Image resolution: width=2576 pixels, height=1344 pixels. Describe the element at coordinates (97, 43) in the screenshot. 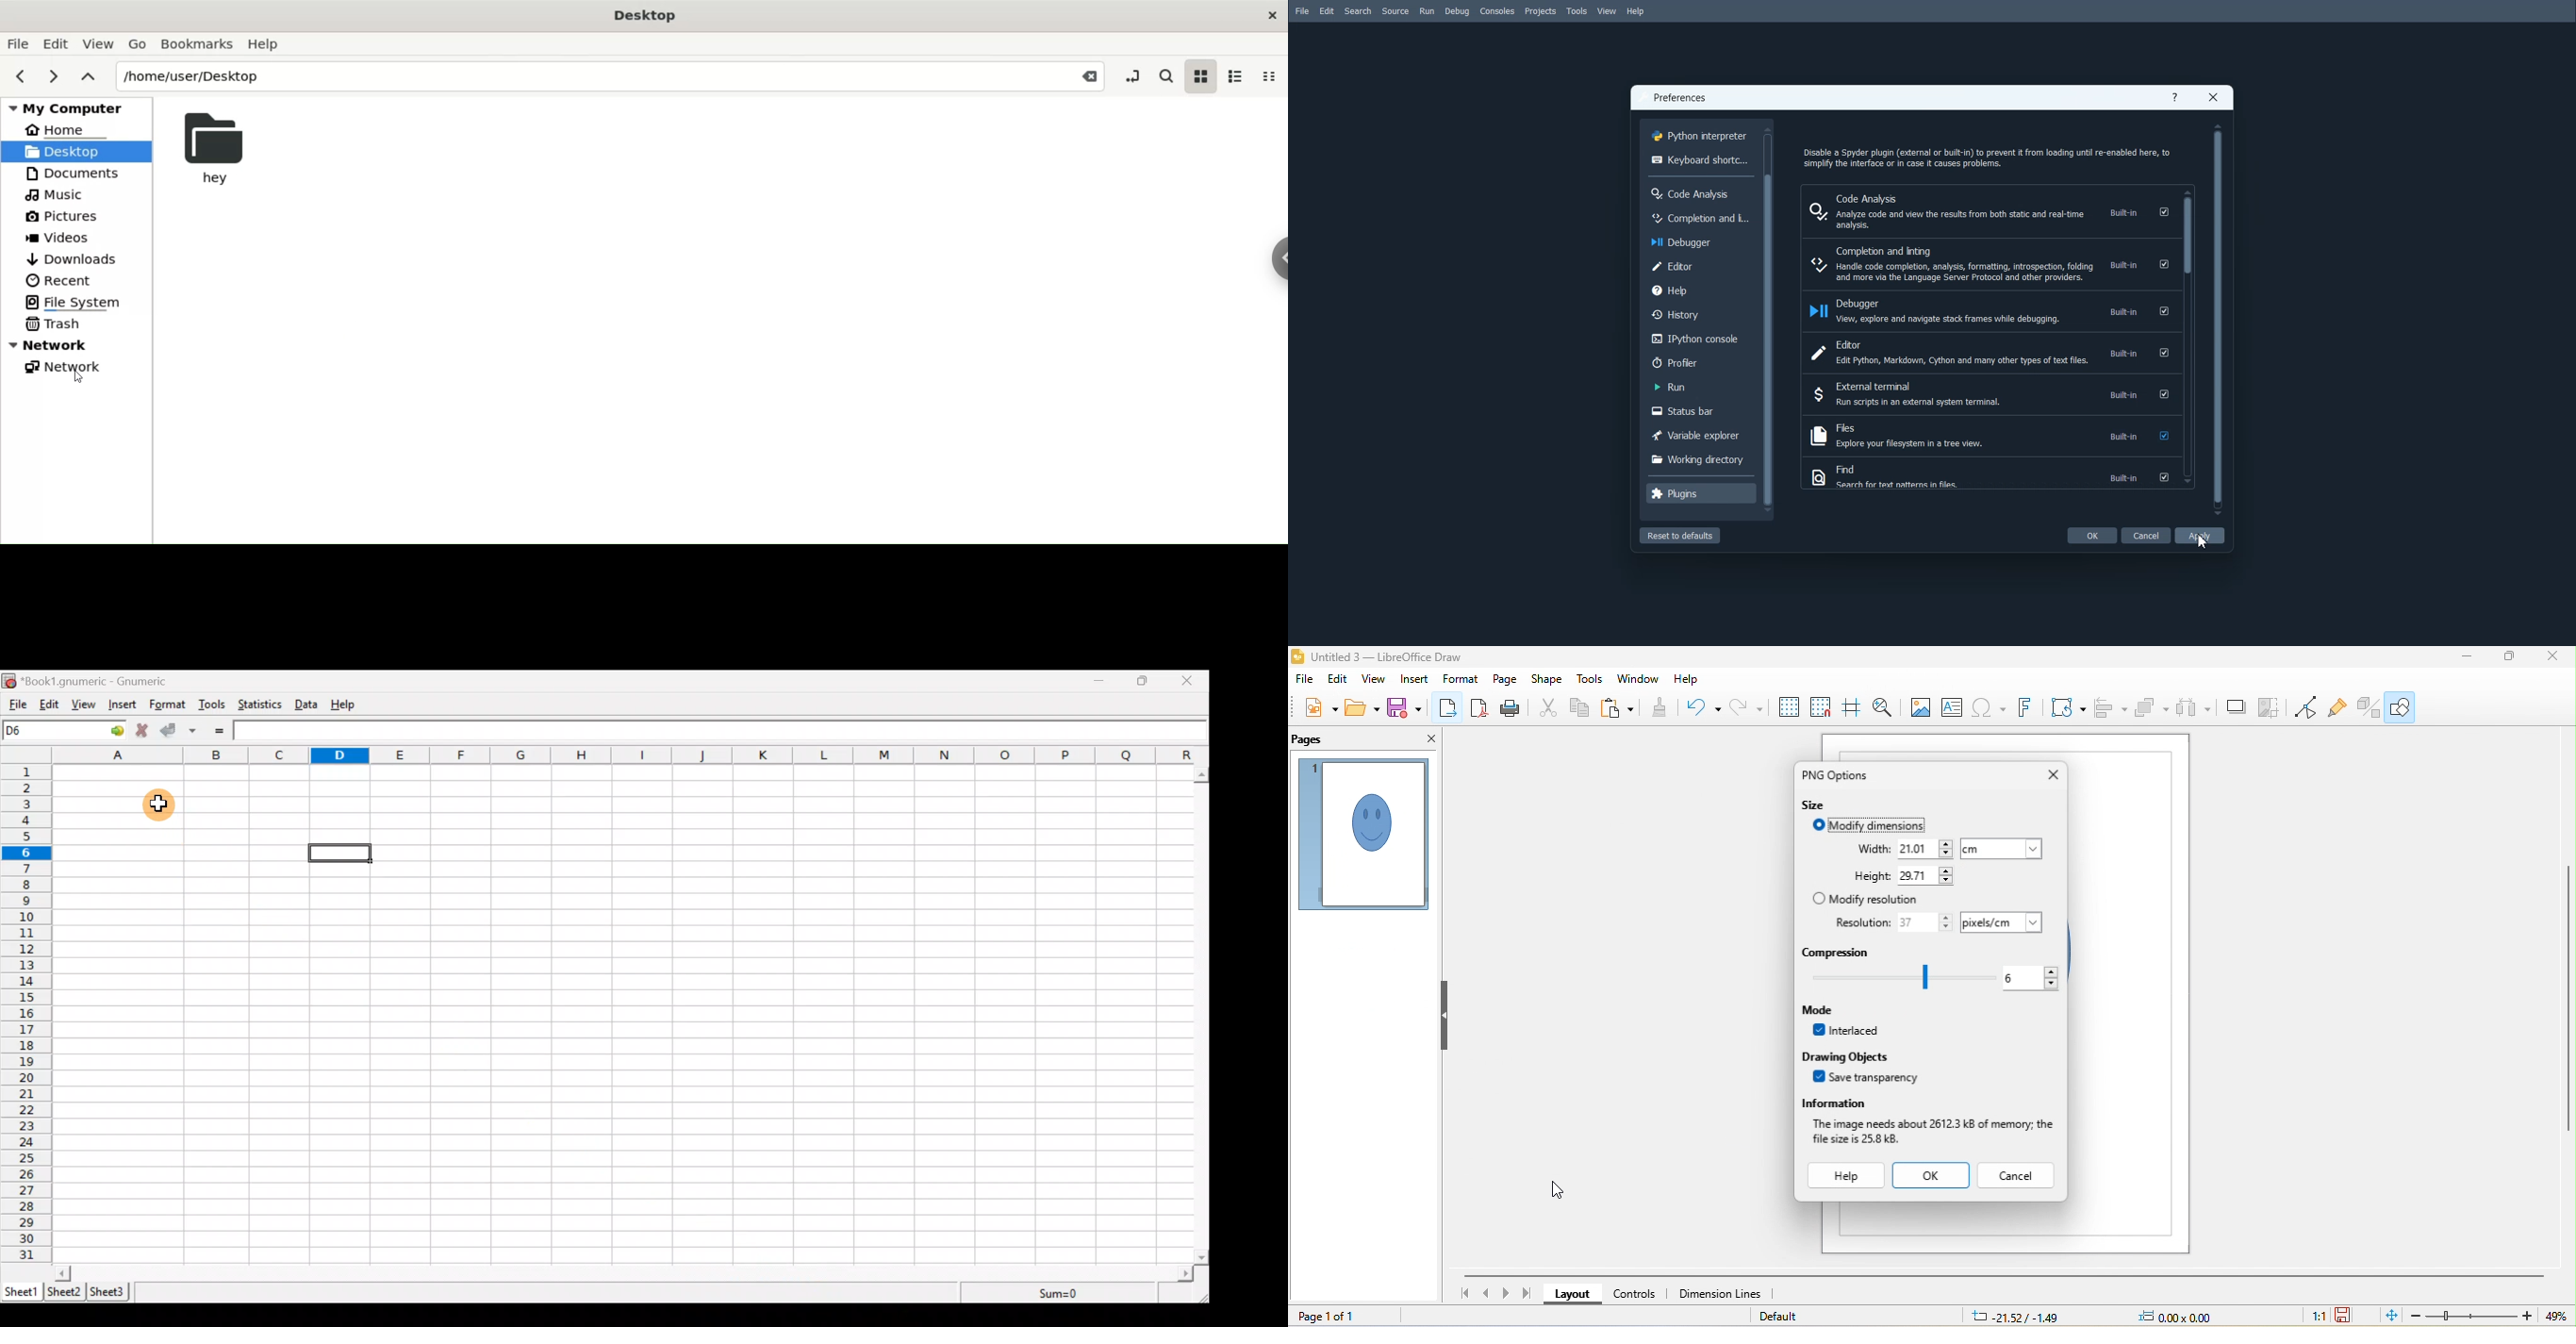

I see `View` at that location.